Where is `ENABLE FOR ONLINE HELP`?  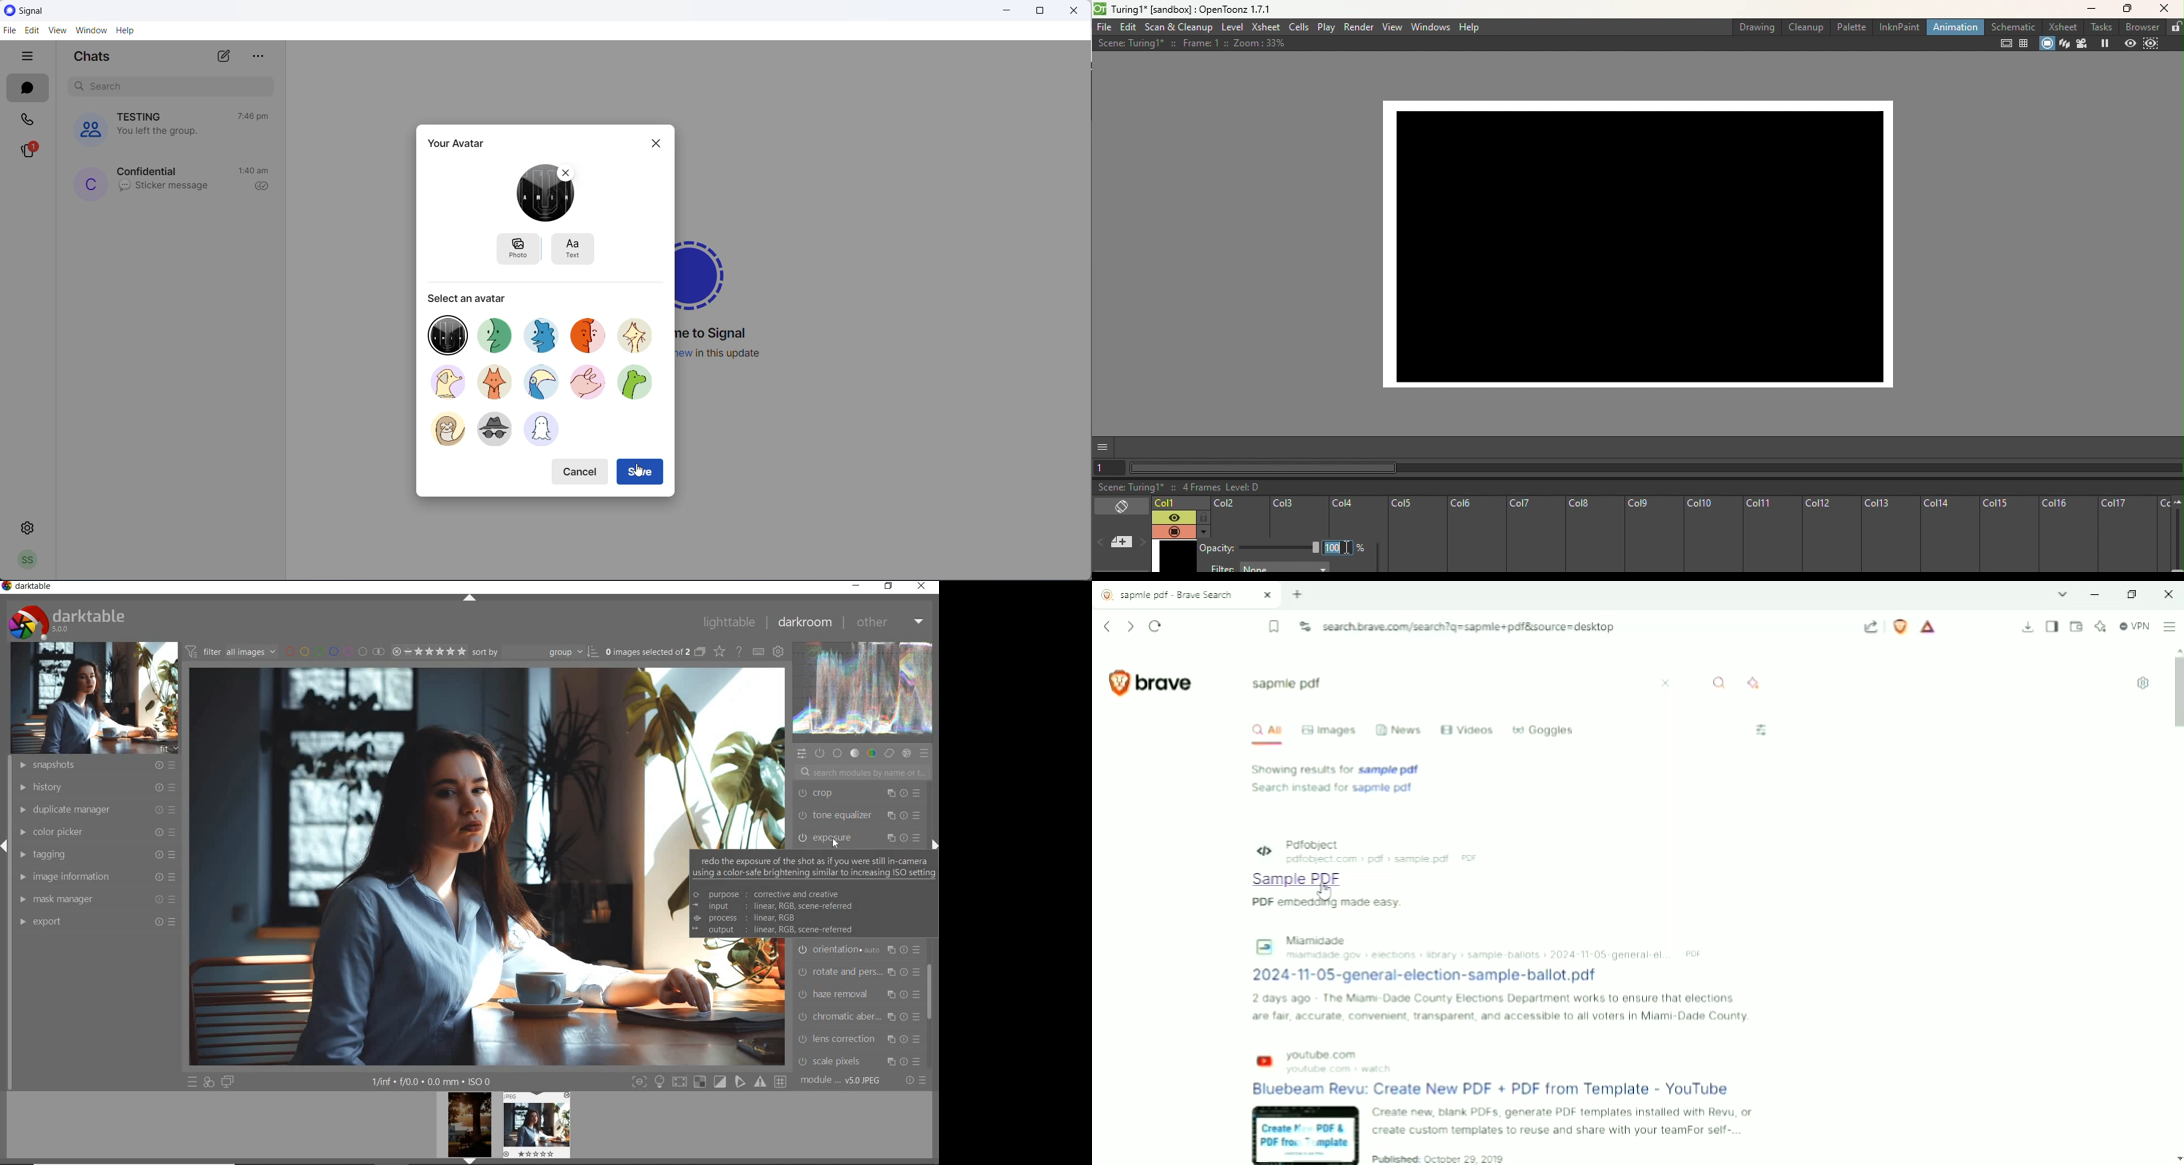
ENABLE FOR ONLINE HELP is located at coordinates (740, 651).